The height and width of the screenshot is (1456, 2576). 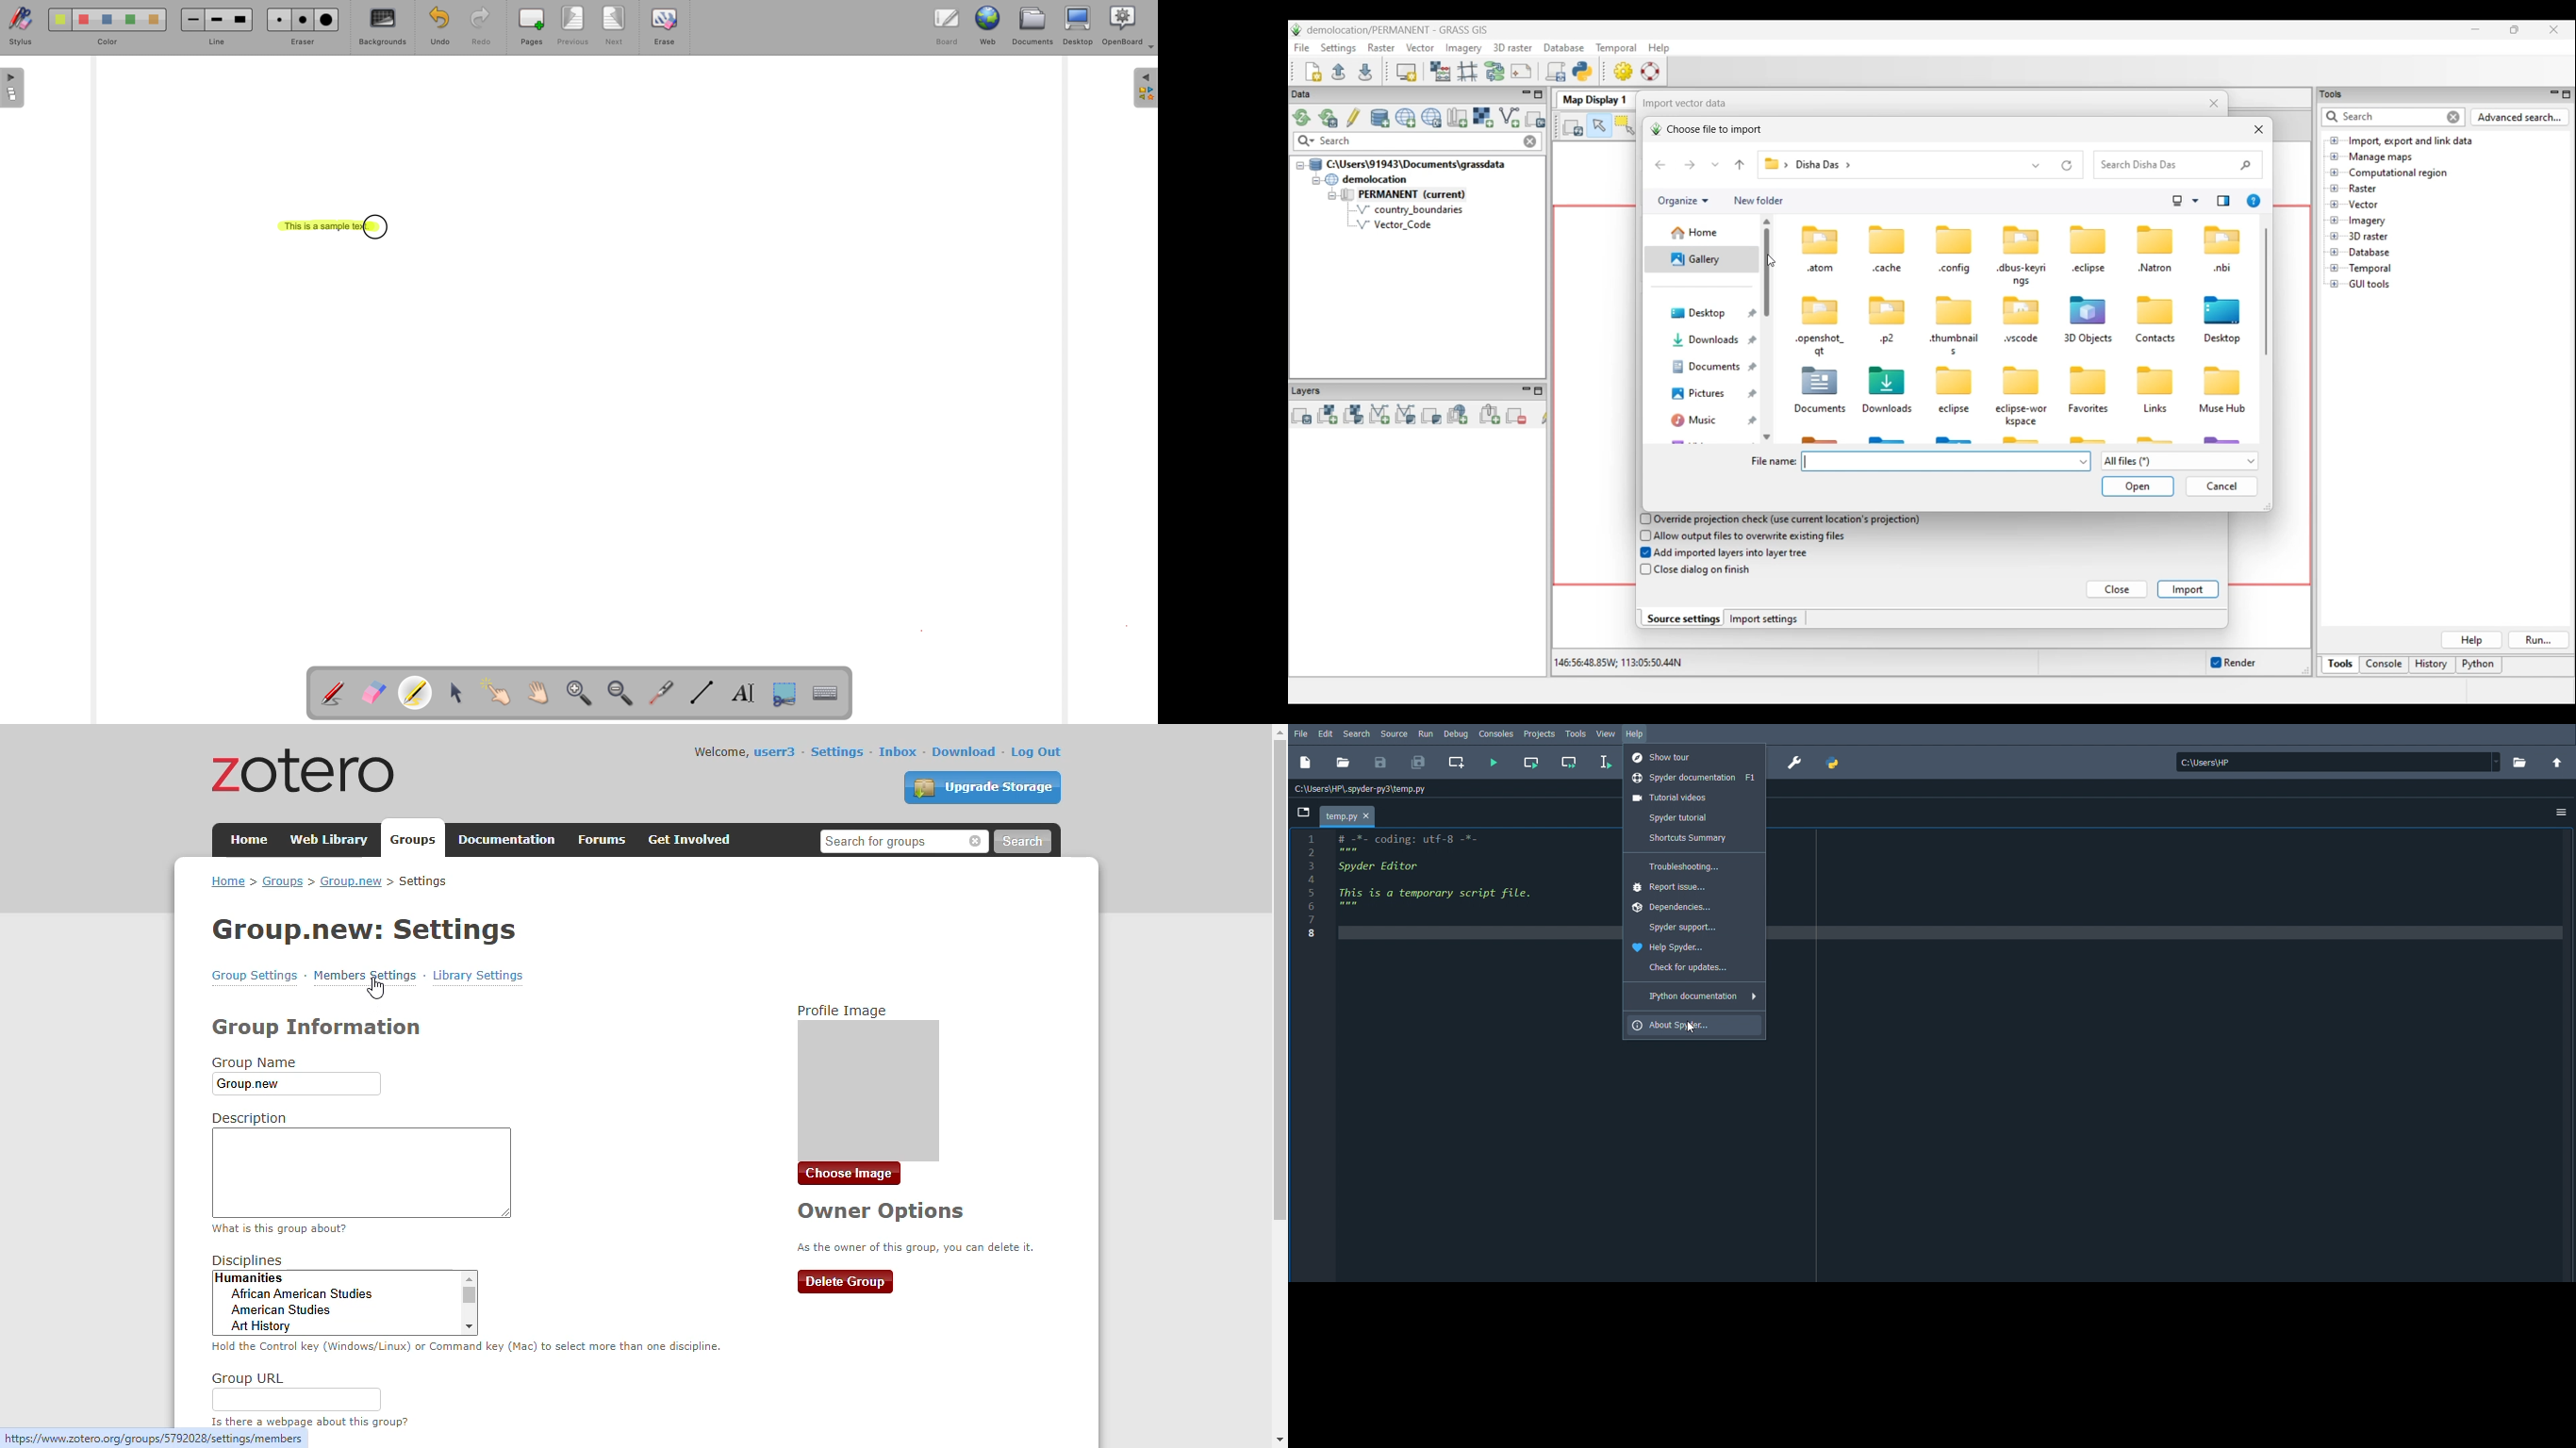 I want to click on disciplines, so click(x=344, y=1294).